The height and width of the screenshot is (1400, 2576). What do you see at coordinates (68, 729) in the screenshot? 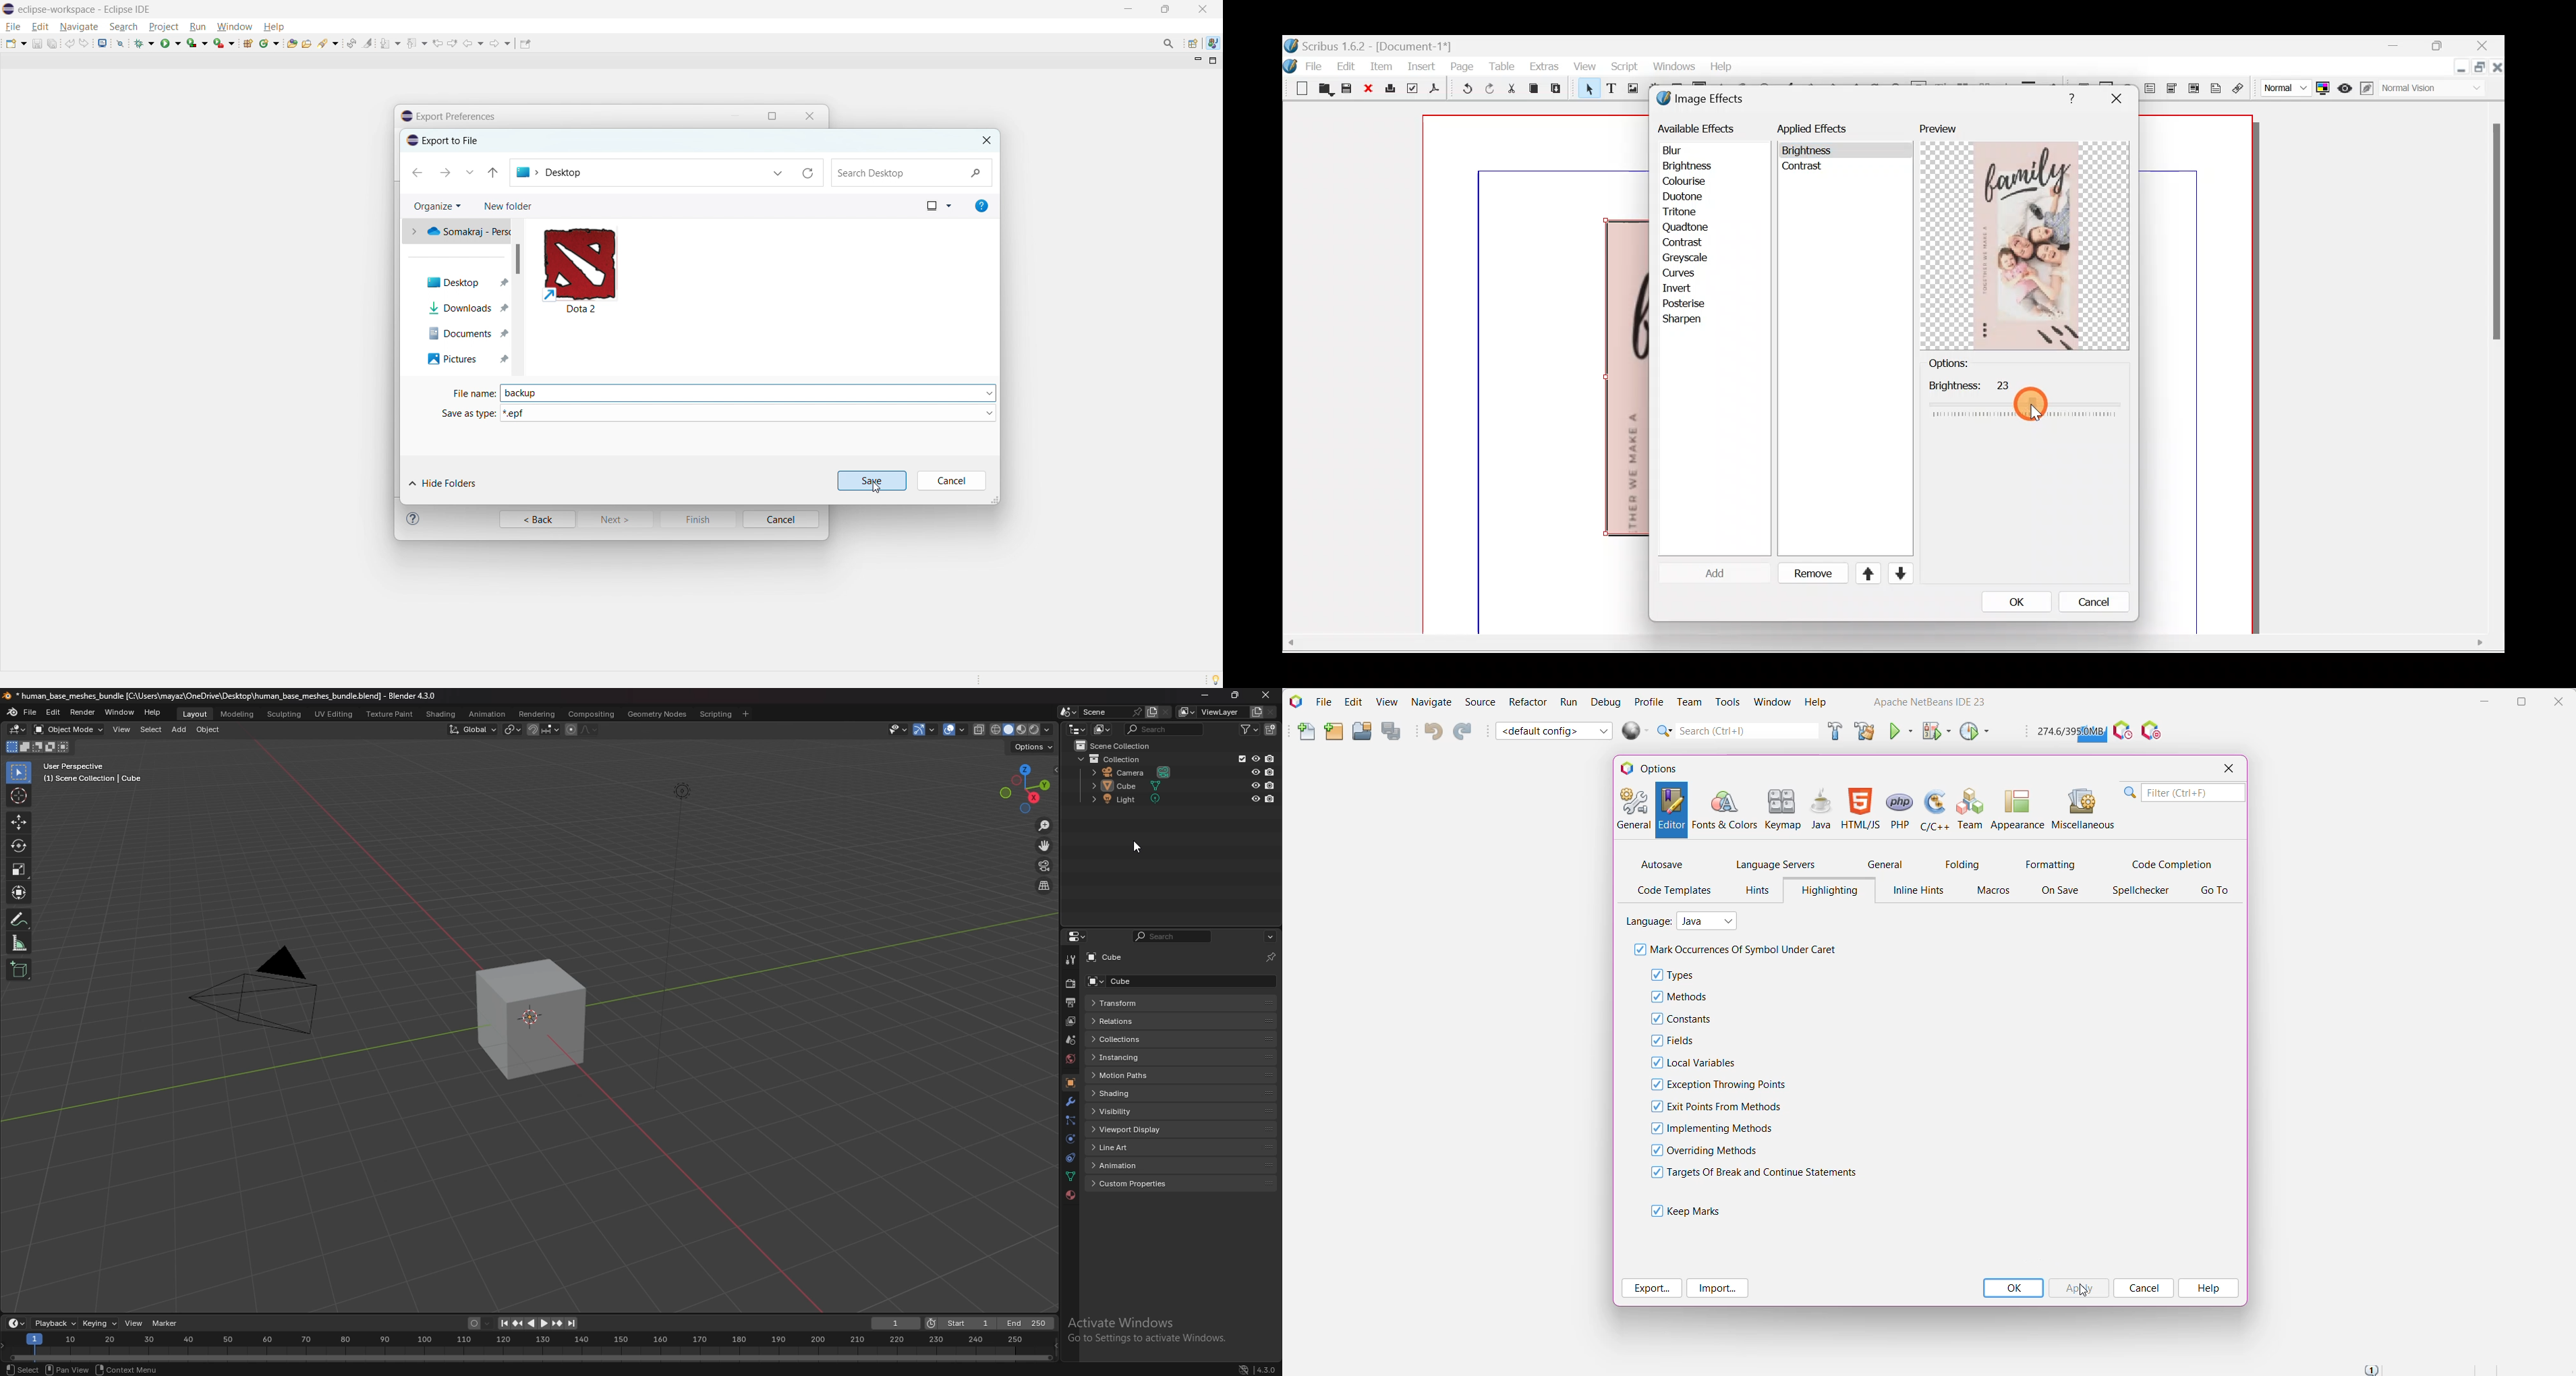
I see `object mode` at bounding box center [68, 729].